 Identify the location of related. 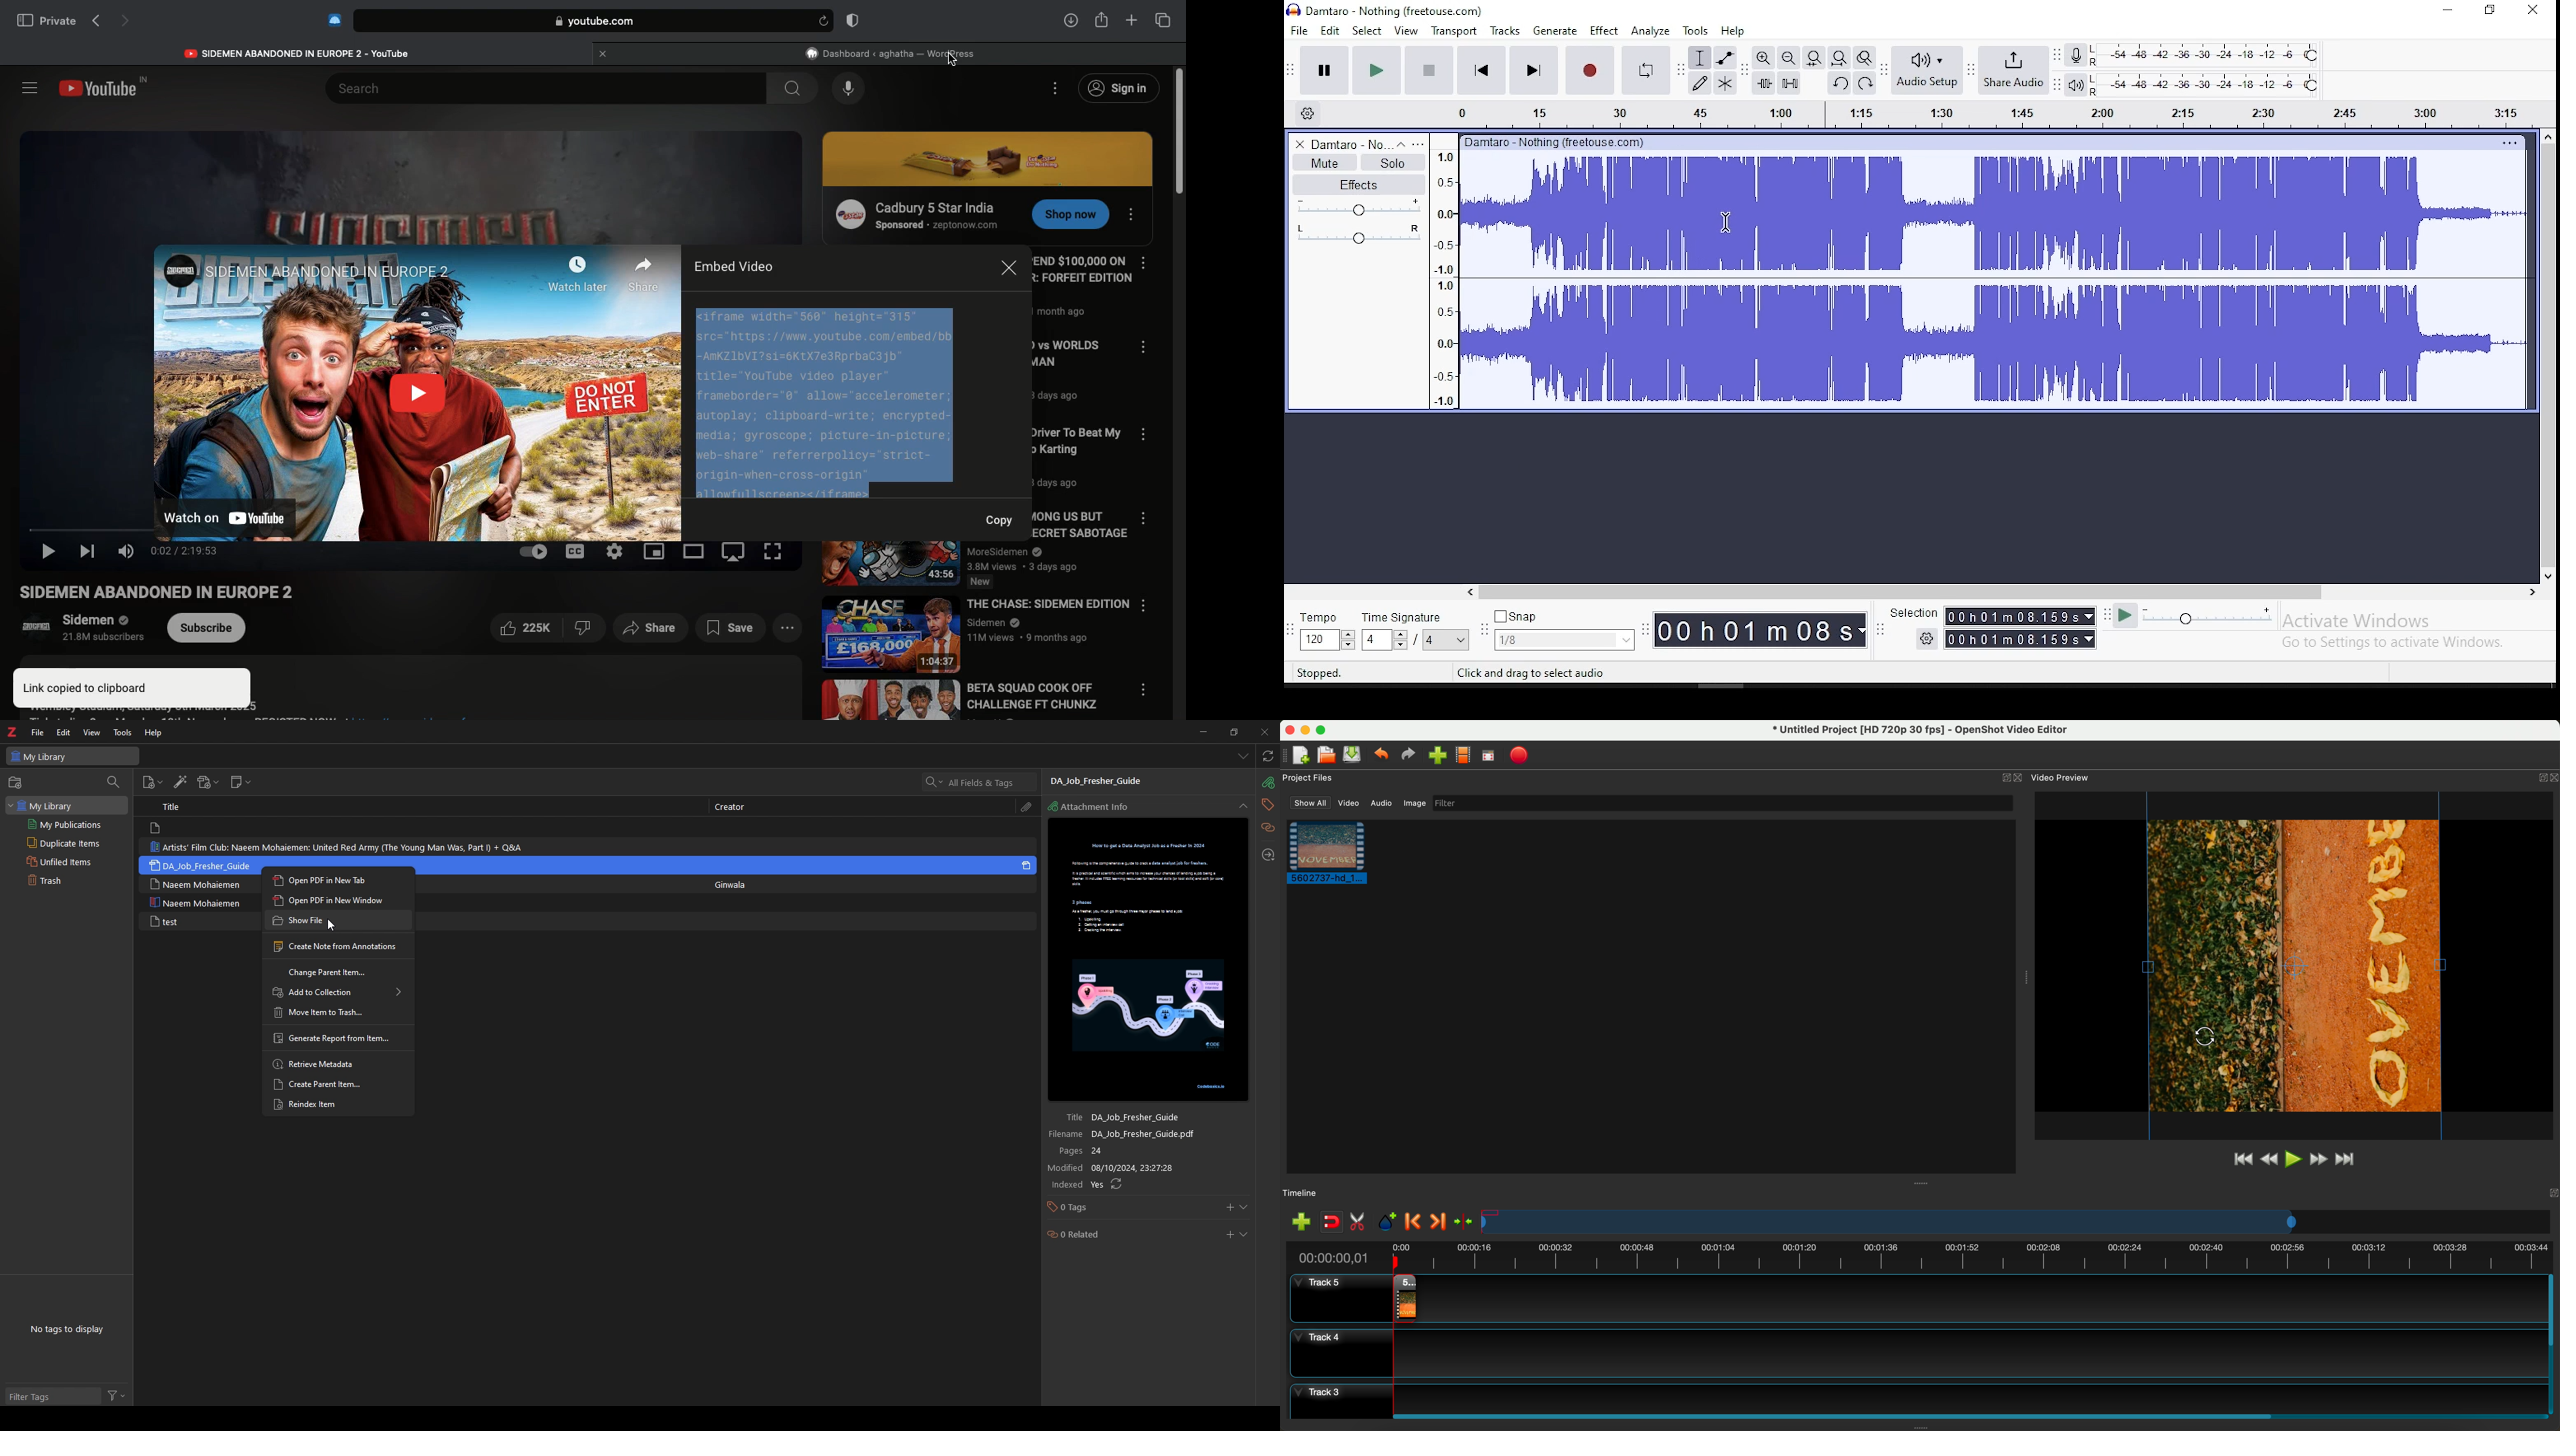
(1113, 1236).